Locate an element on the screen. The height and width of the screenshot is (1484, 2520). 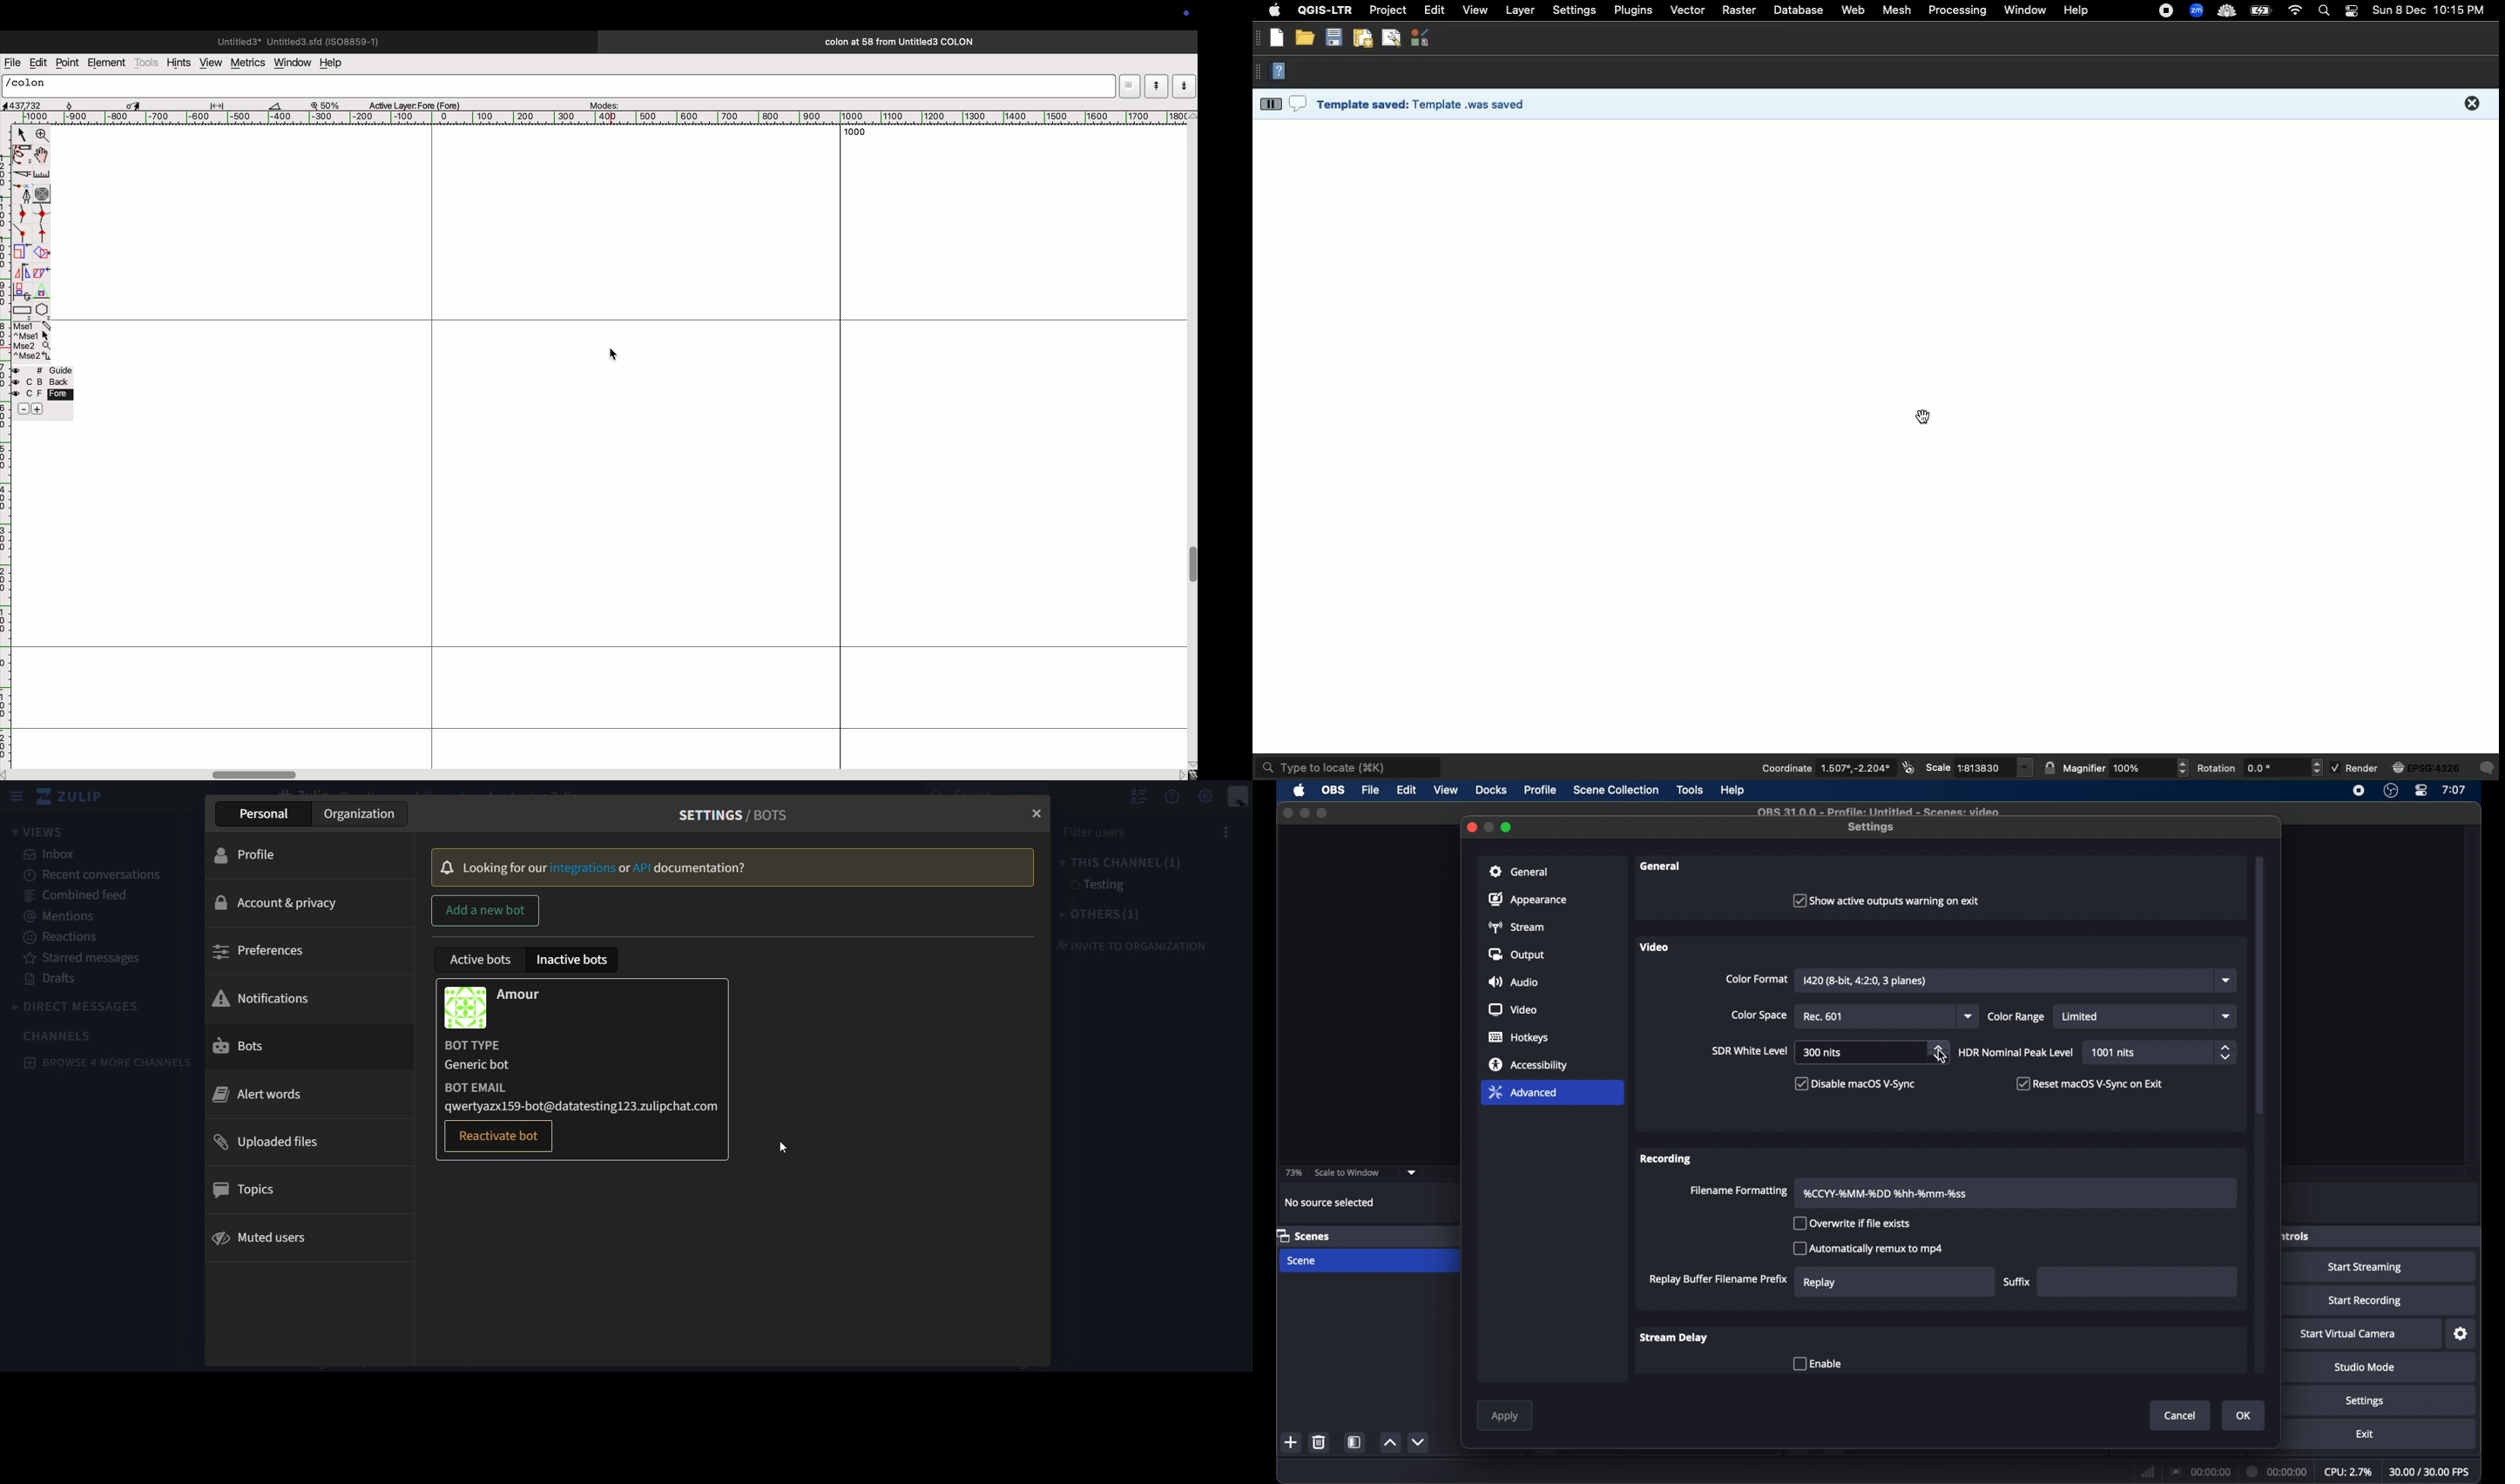
Processing is located at coordinates (1957, 9).